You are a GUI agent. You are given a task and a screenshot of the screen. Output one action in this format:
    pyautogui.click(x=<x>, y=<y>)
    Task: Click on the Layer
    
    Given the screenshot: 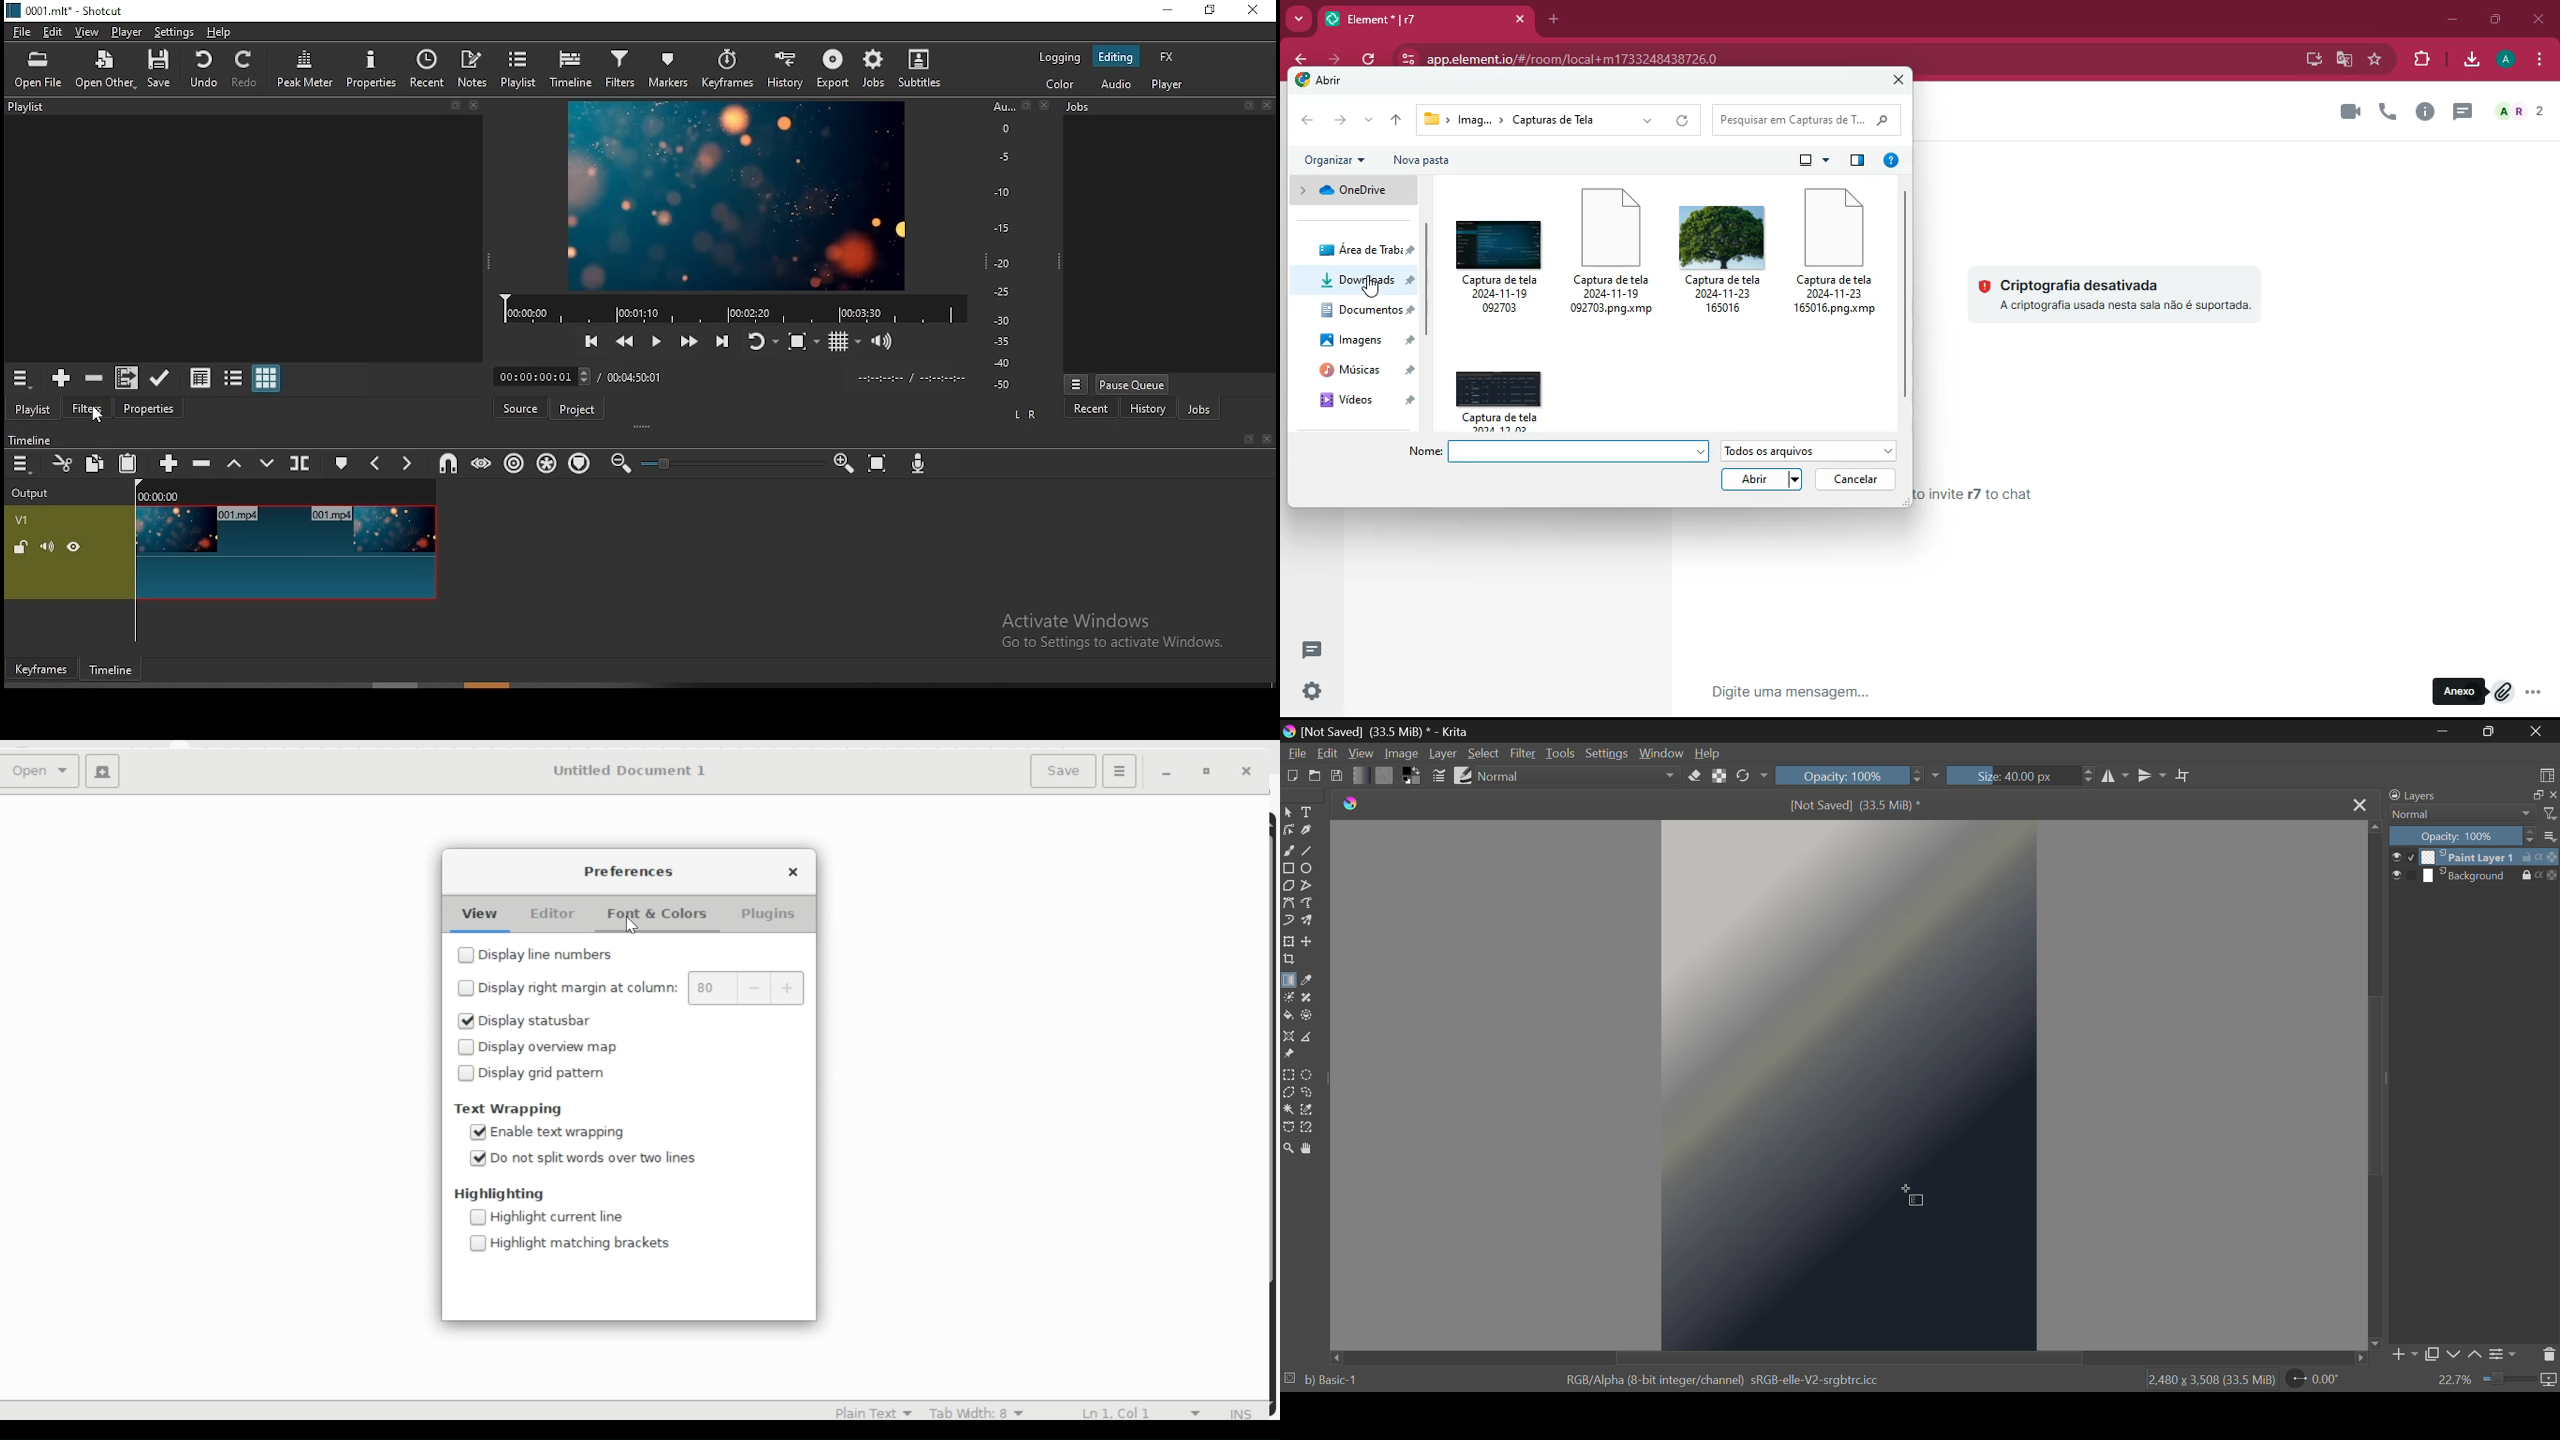 What is the action you would take?
    pyautogui.click(x=1443, y=753)
    